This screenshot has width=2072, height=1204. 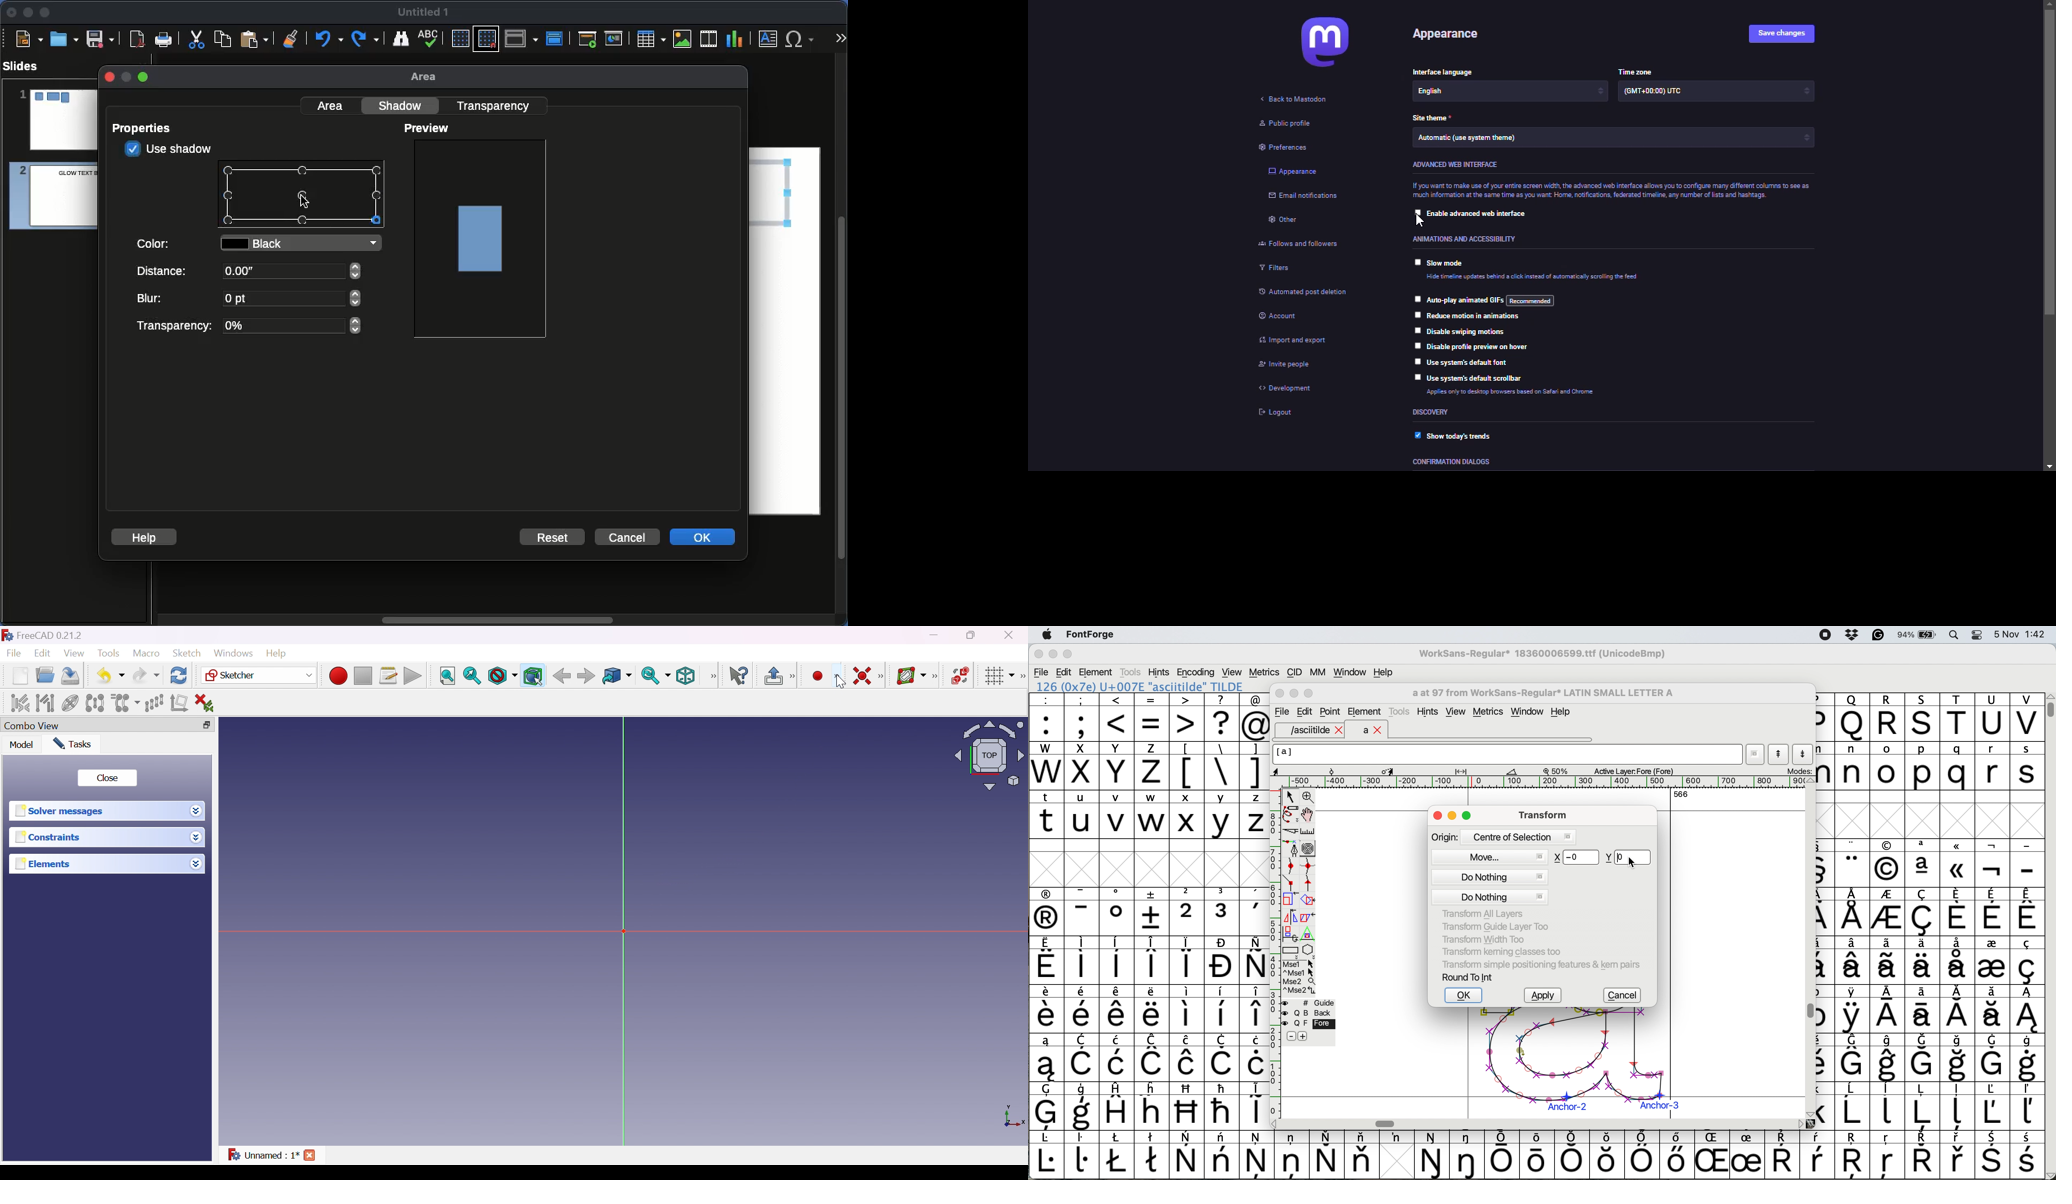 What do you see at coordinates (1991, 766) in the screenshot?
I see `r` at bounding box center [1991, 766].